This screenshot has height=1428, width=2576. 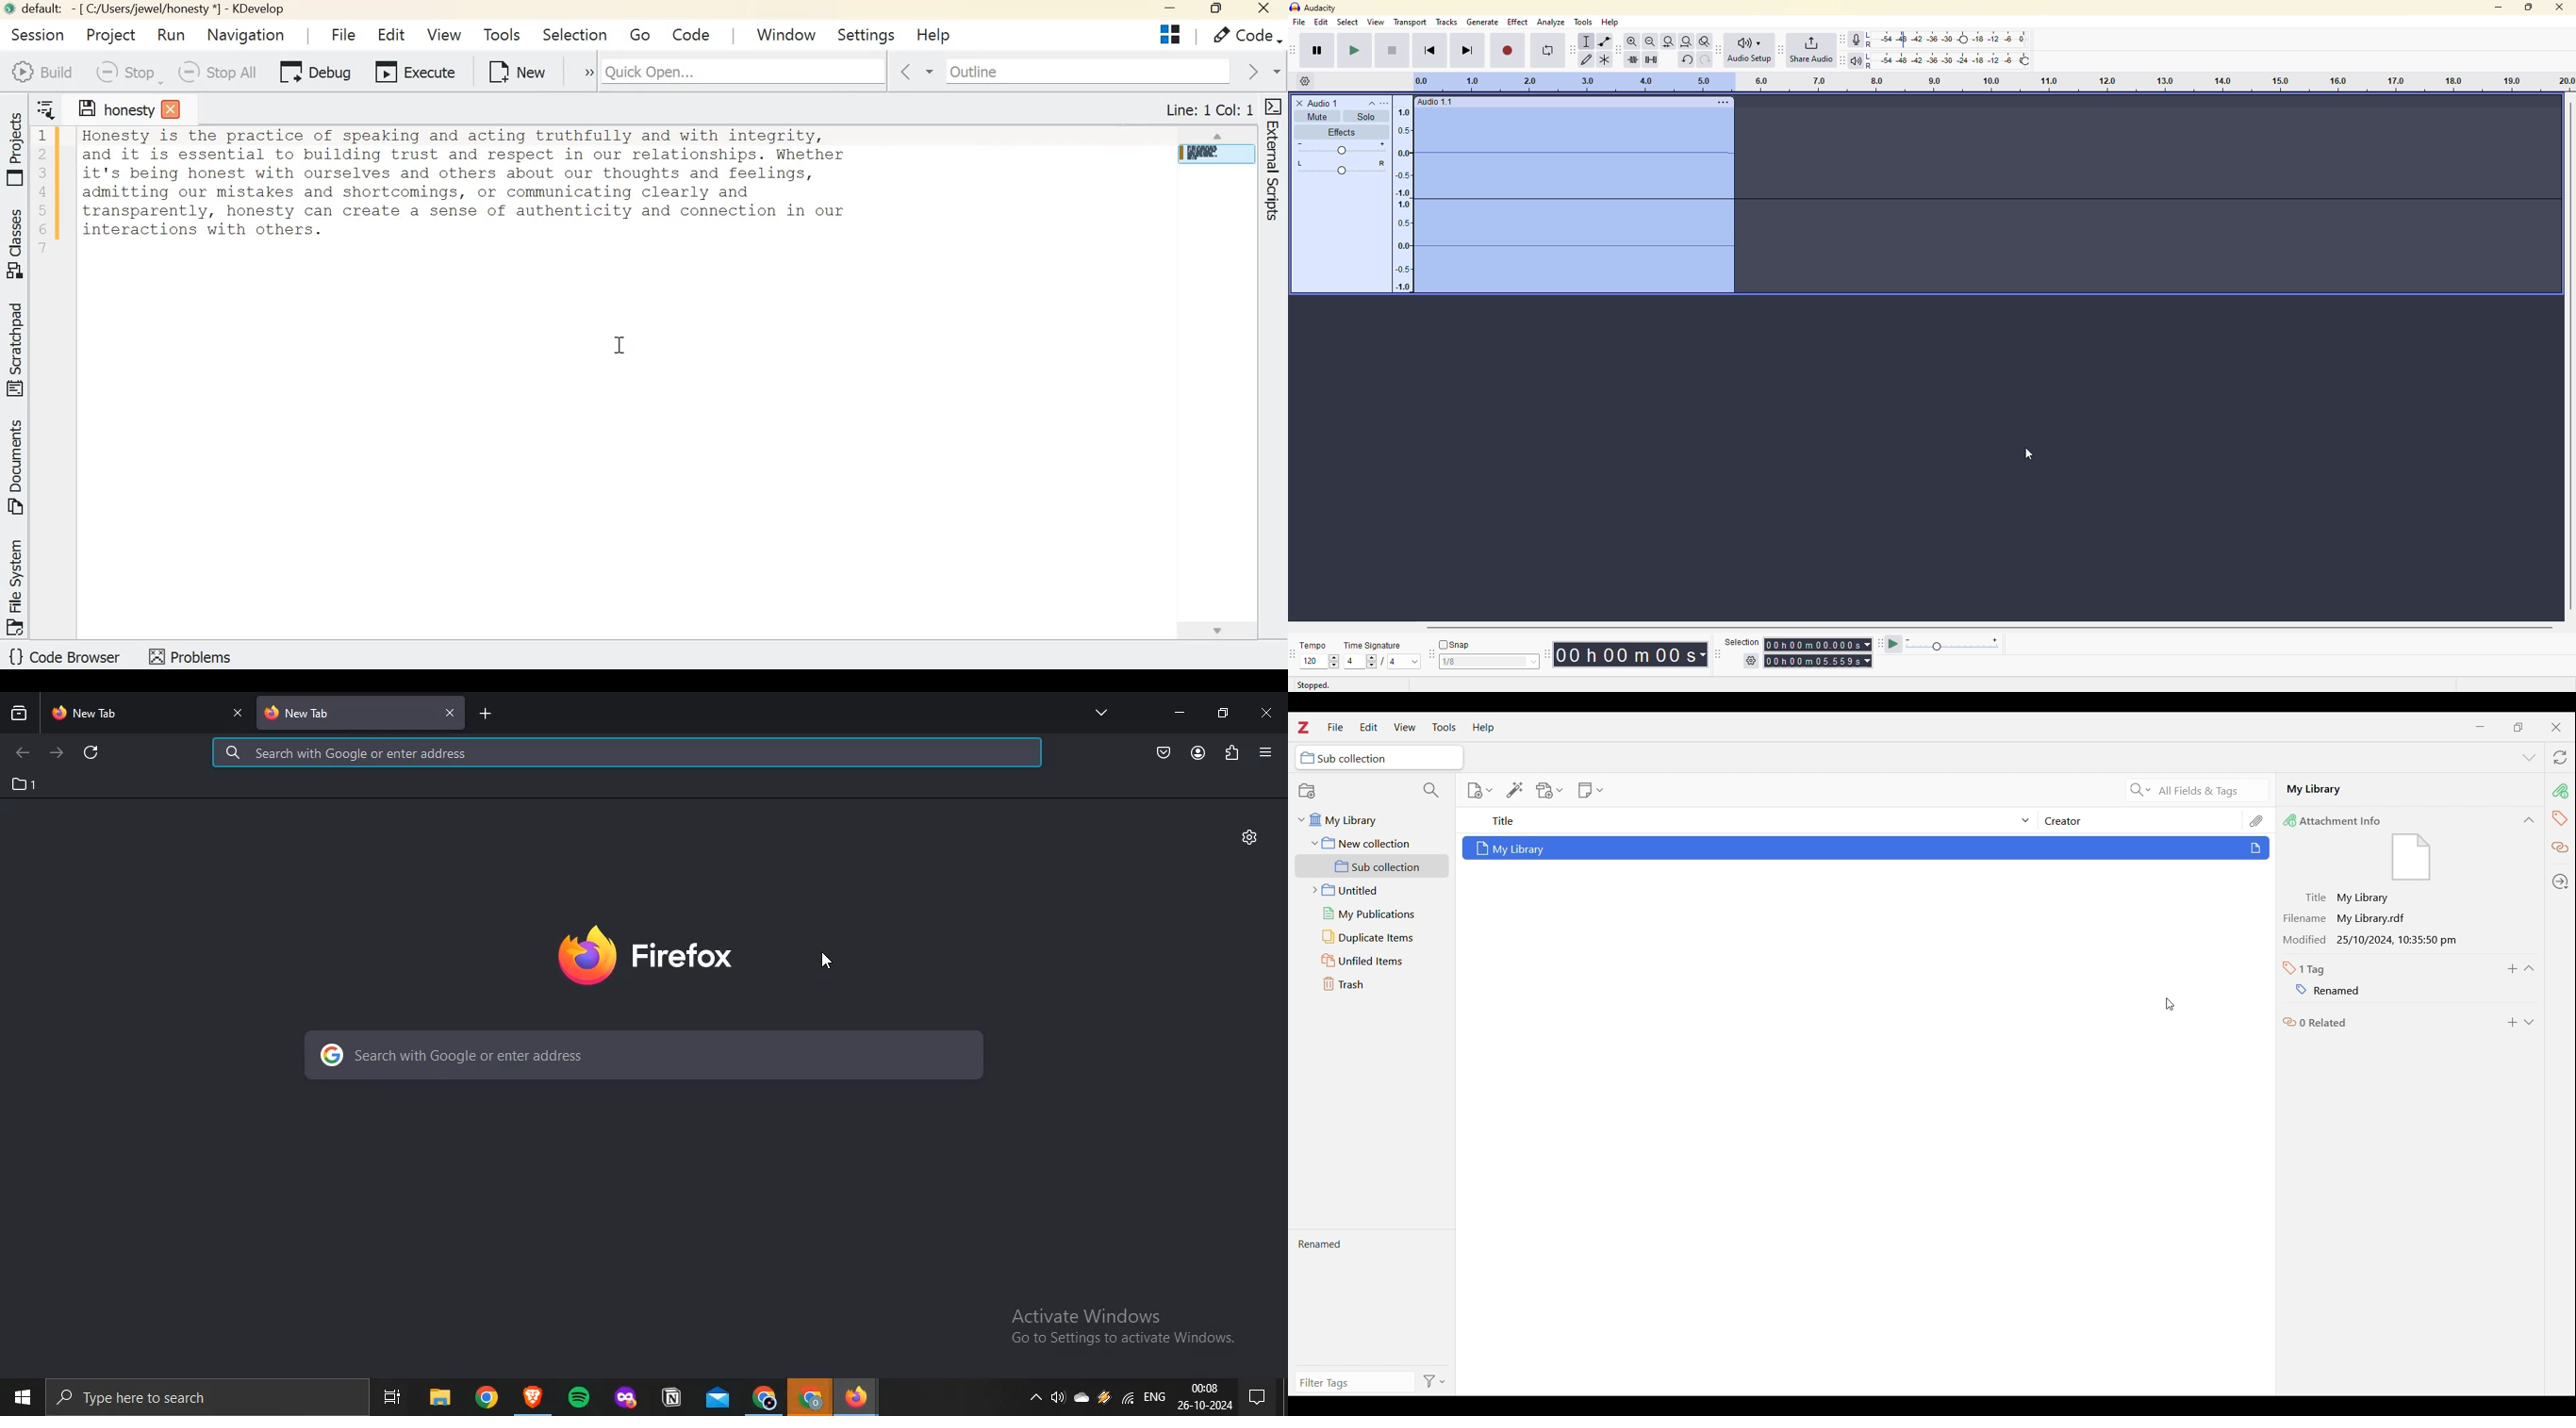 What do you see at coordinates (240, 714) in the screenshot?
I see `close tab` at bounding box center [240, 714].